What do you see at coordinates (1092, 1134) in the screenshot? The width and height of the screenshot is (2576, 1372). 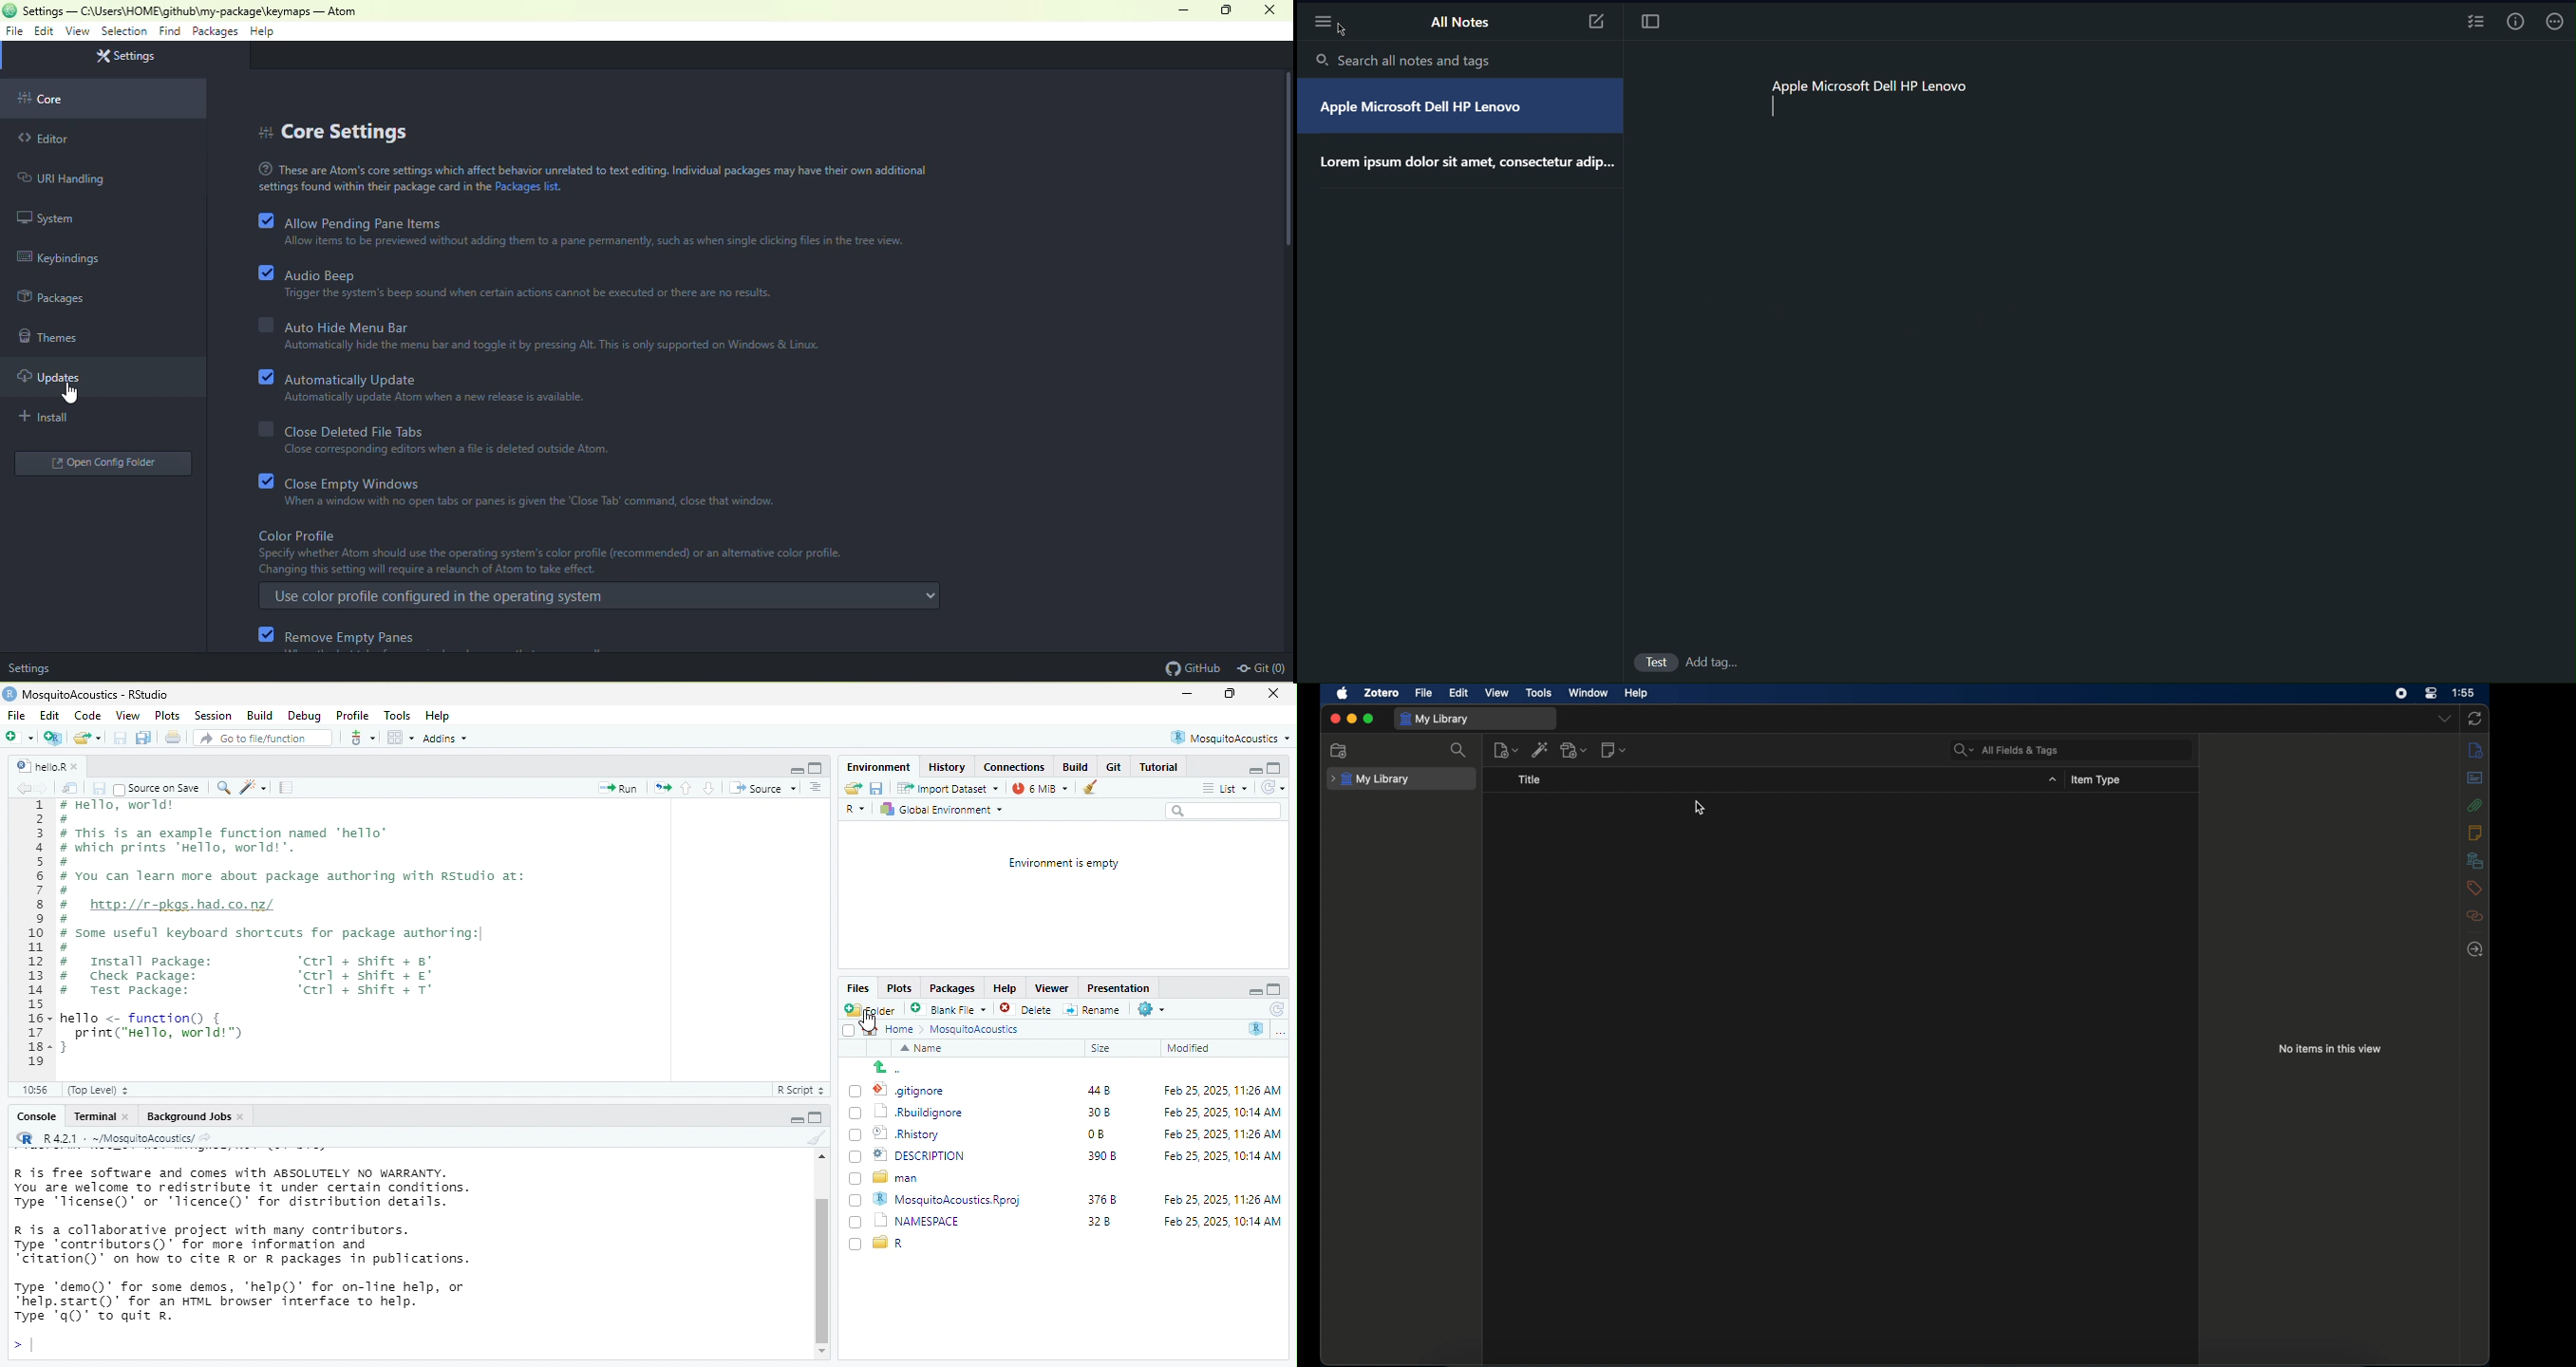 I see `0B` at bounding box center [1092, 1134].